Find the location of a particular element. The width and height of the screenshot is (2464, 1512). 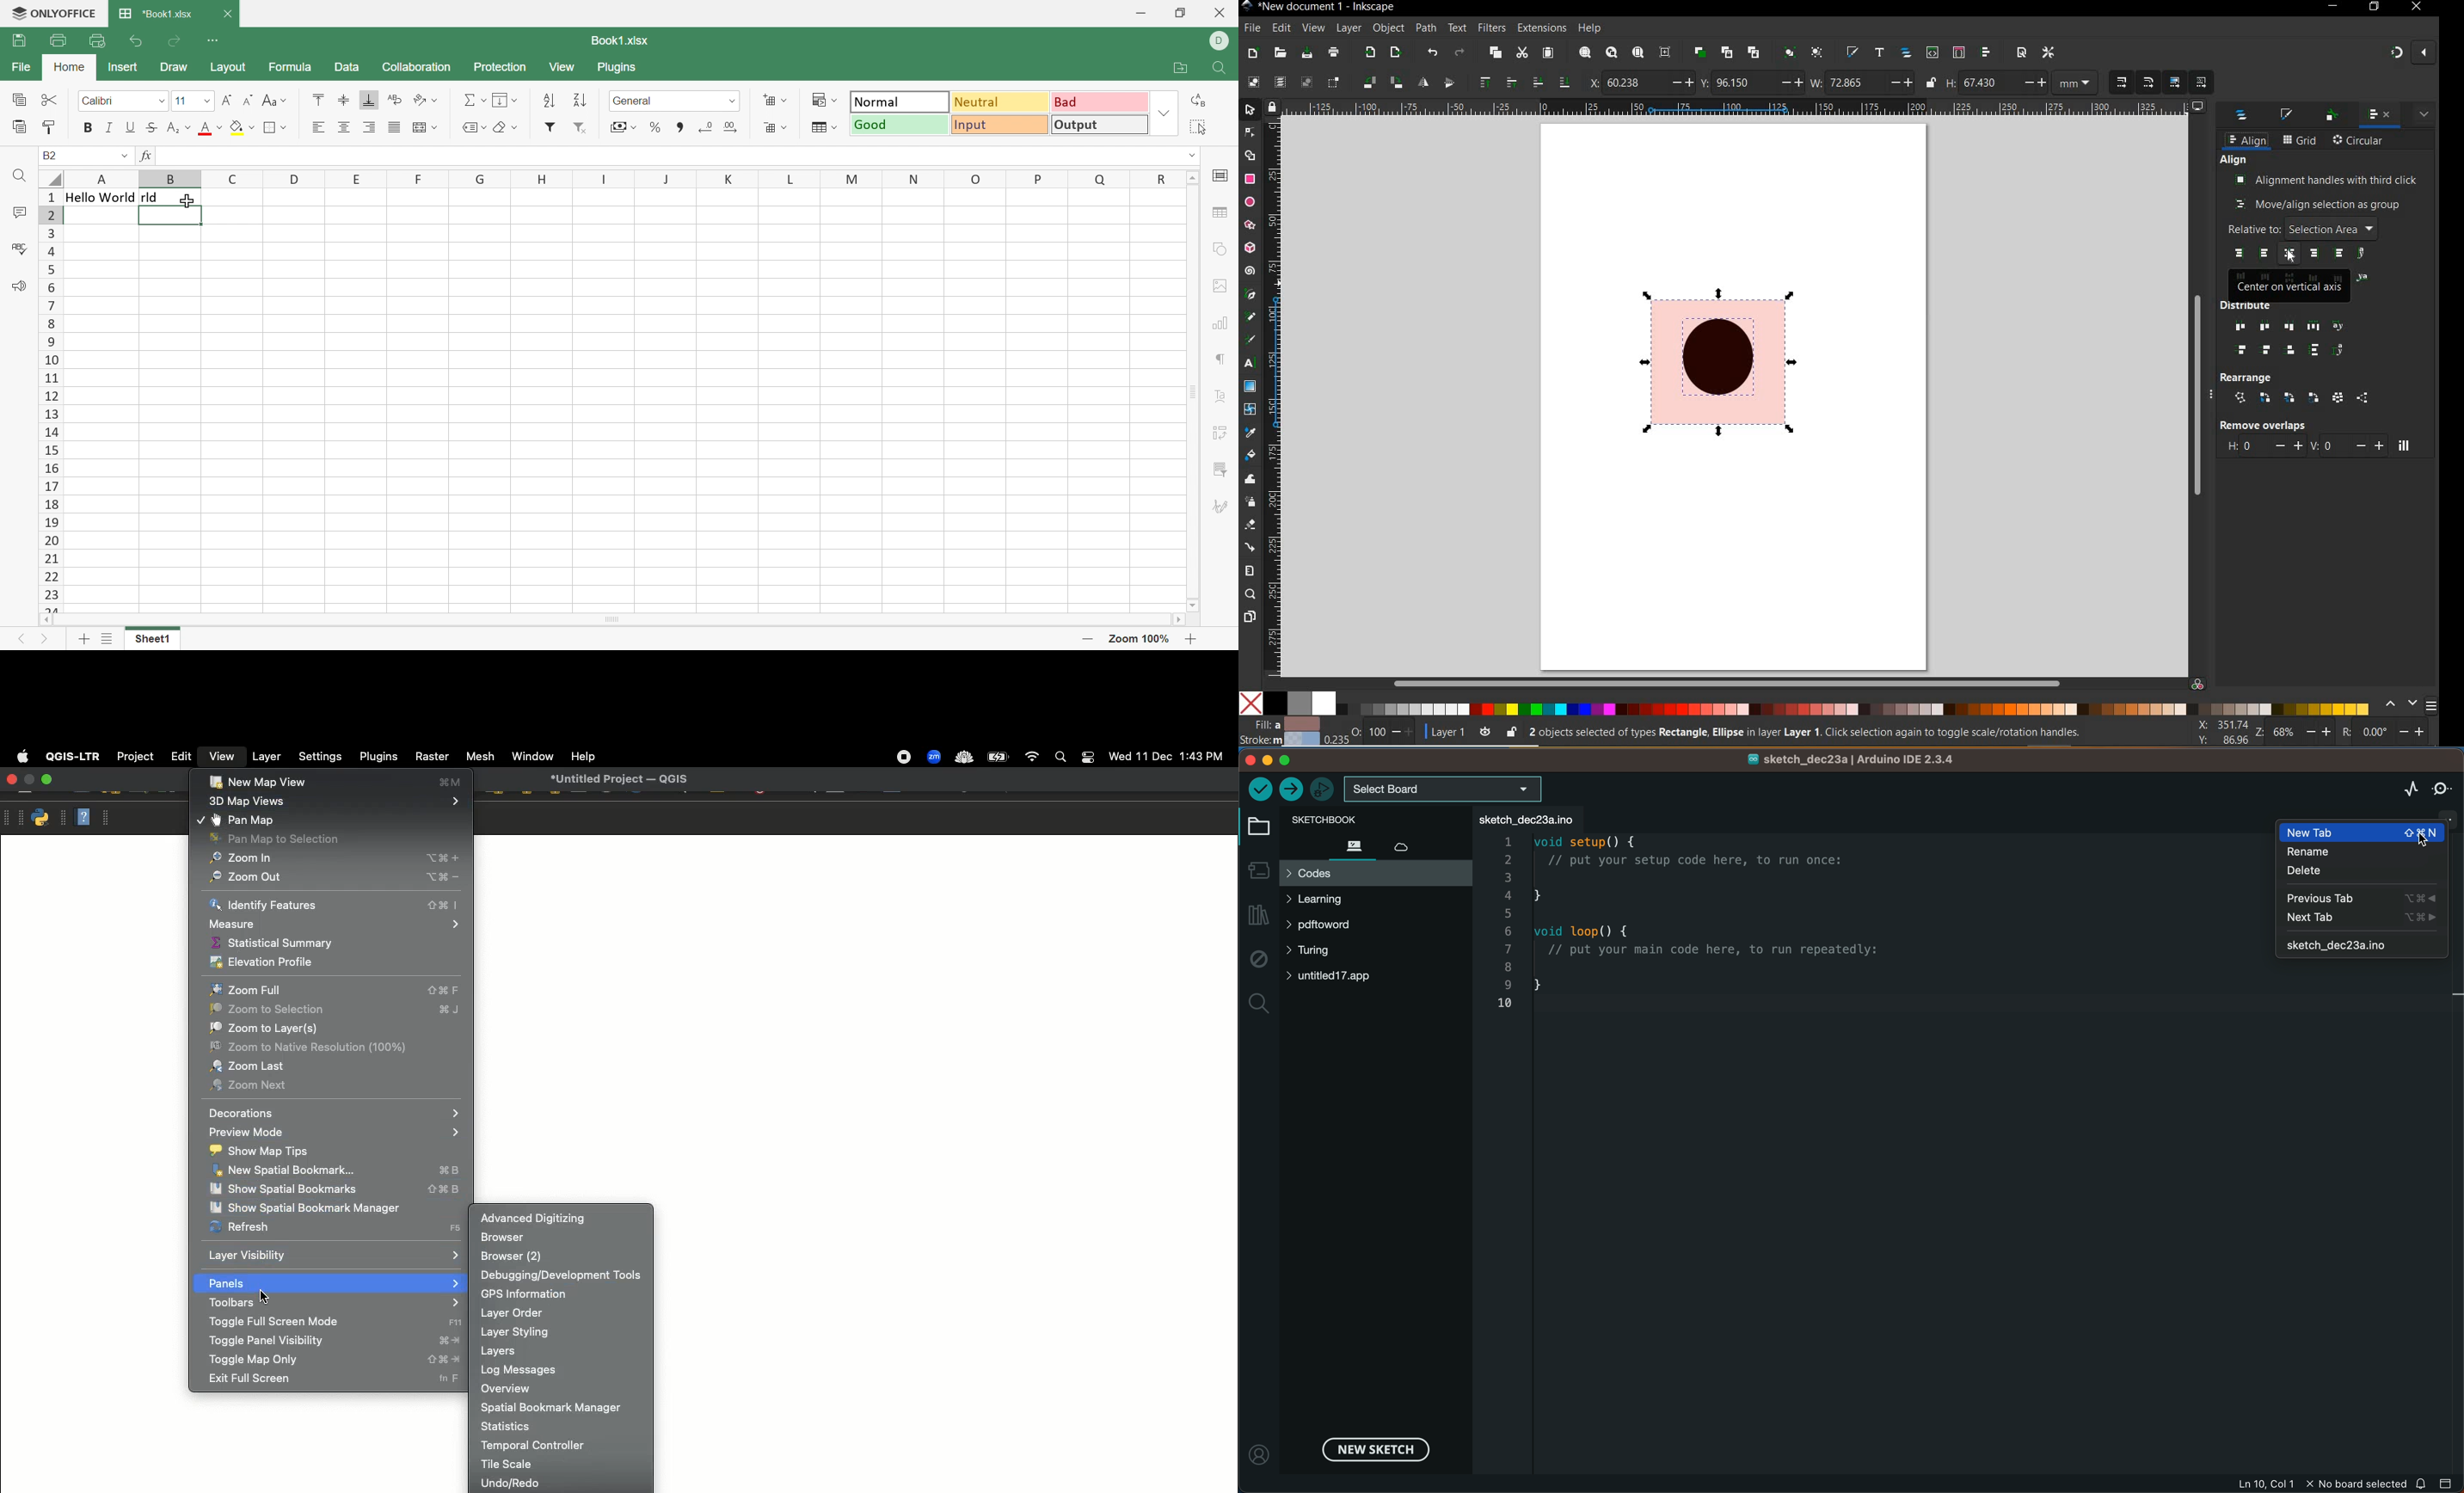

remove overlaps is located at coordinates (2262, 425).